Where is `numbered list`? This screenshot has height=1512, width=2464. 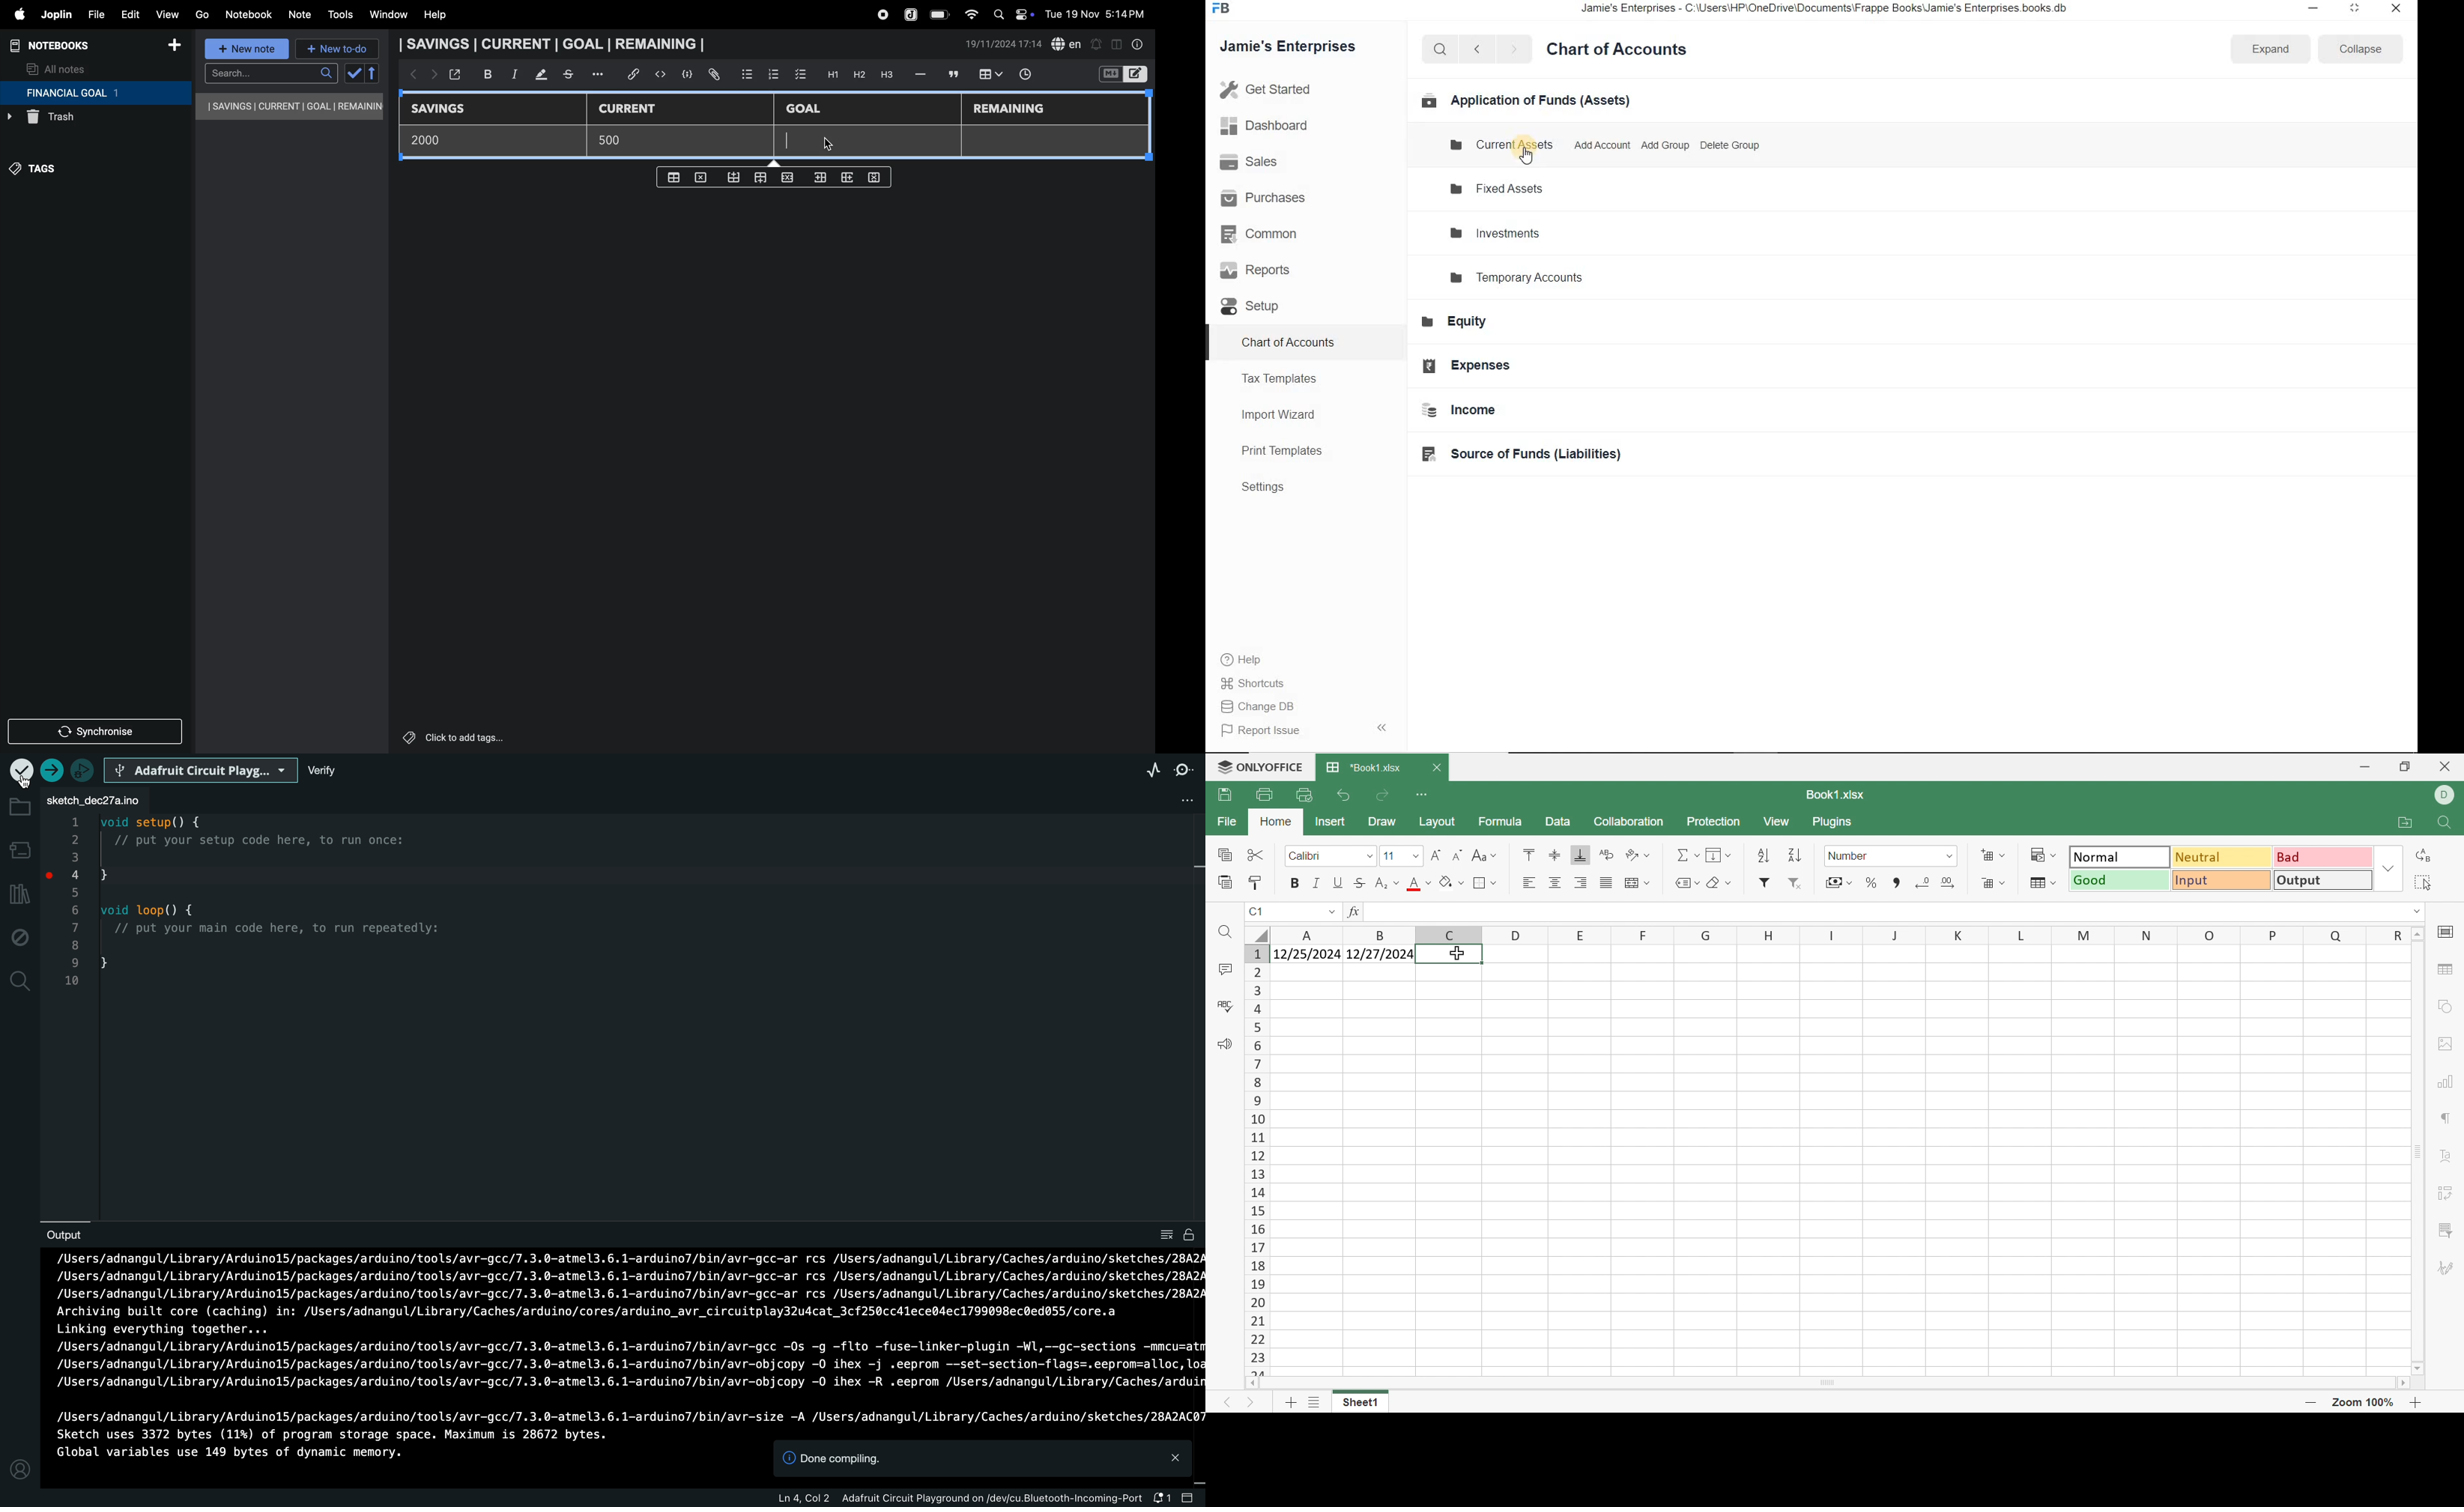
numbered list is located at coordinates (773, 74).